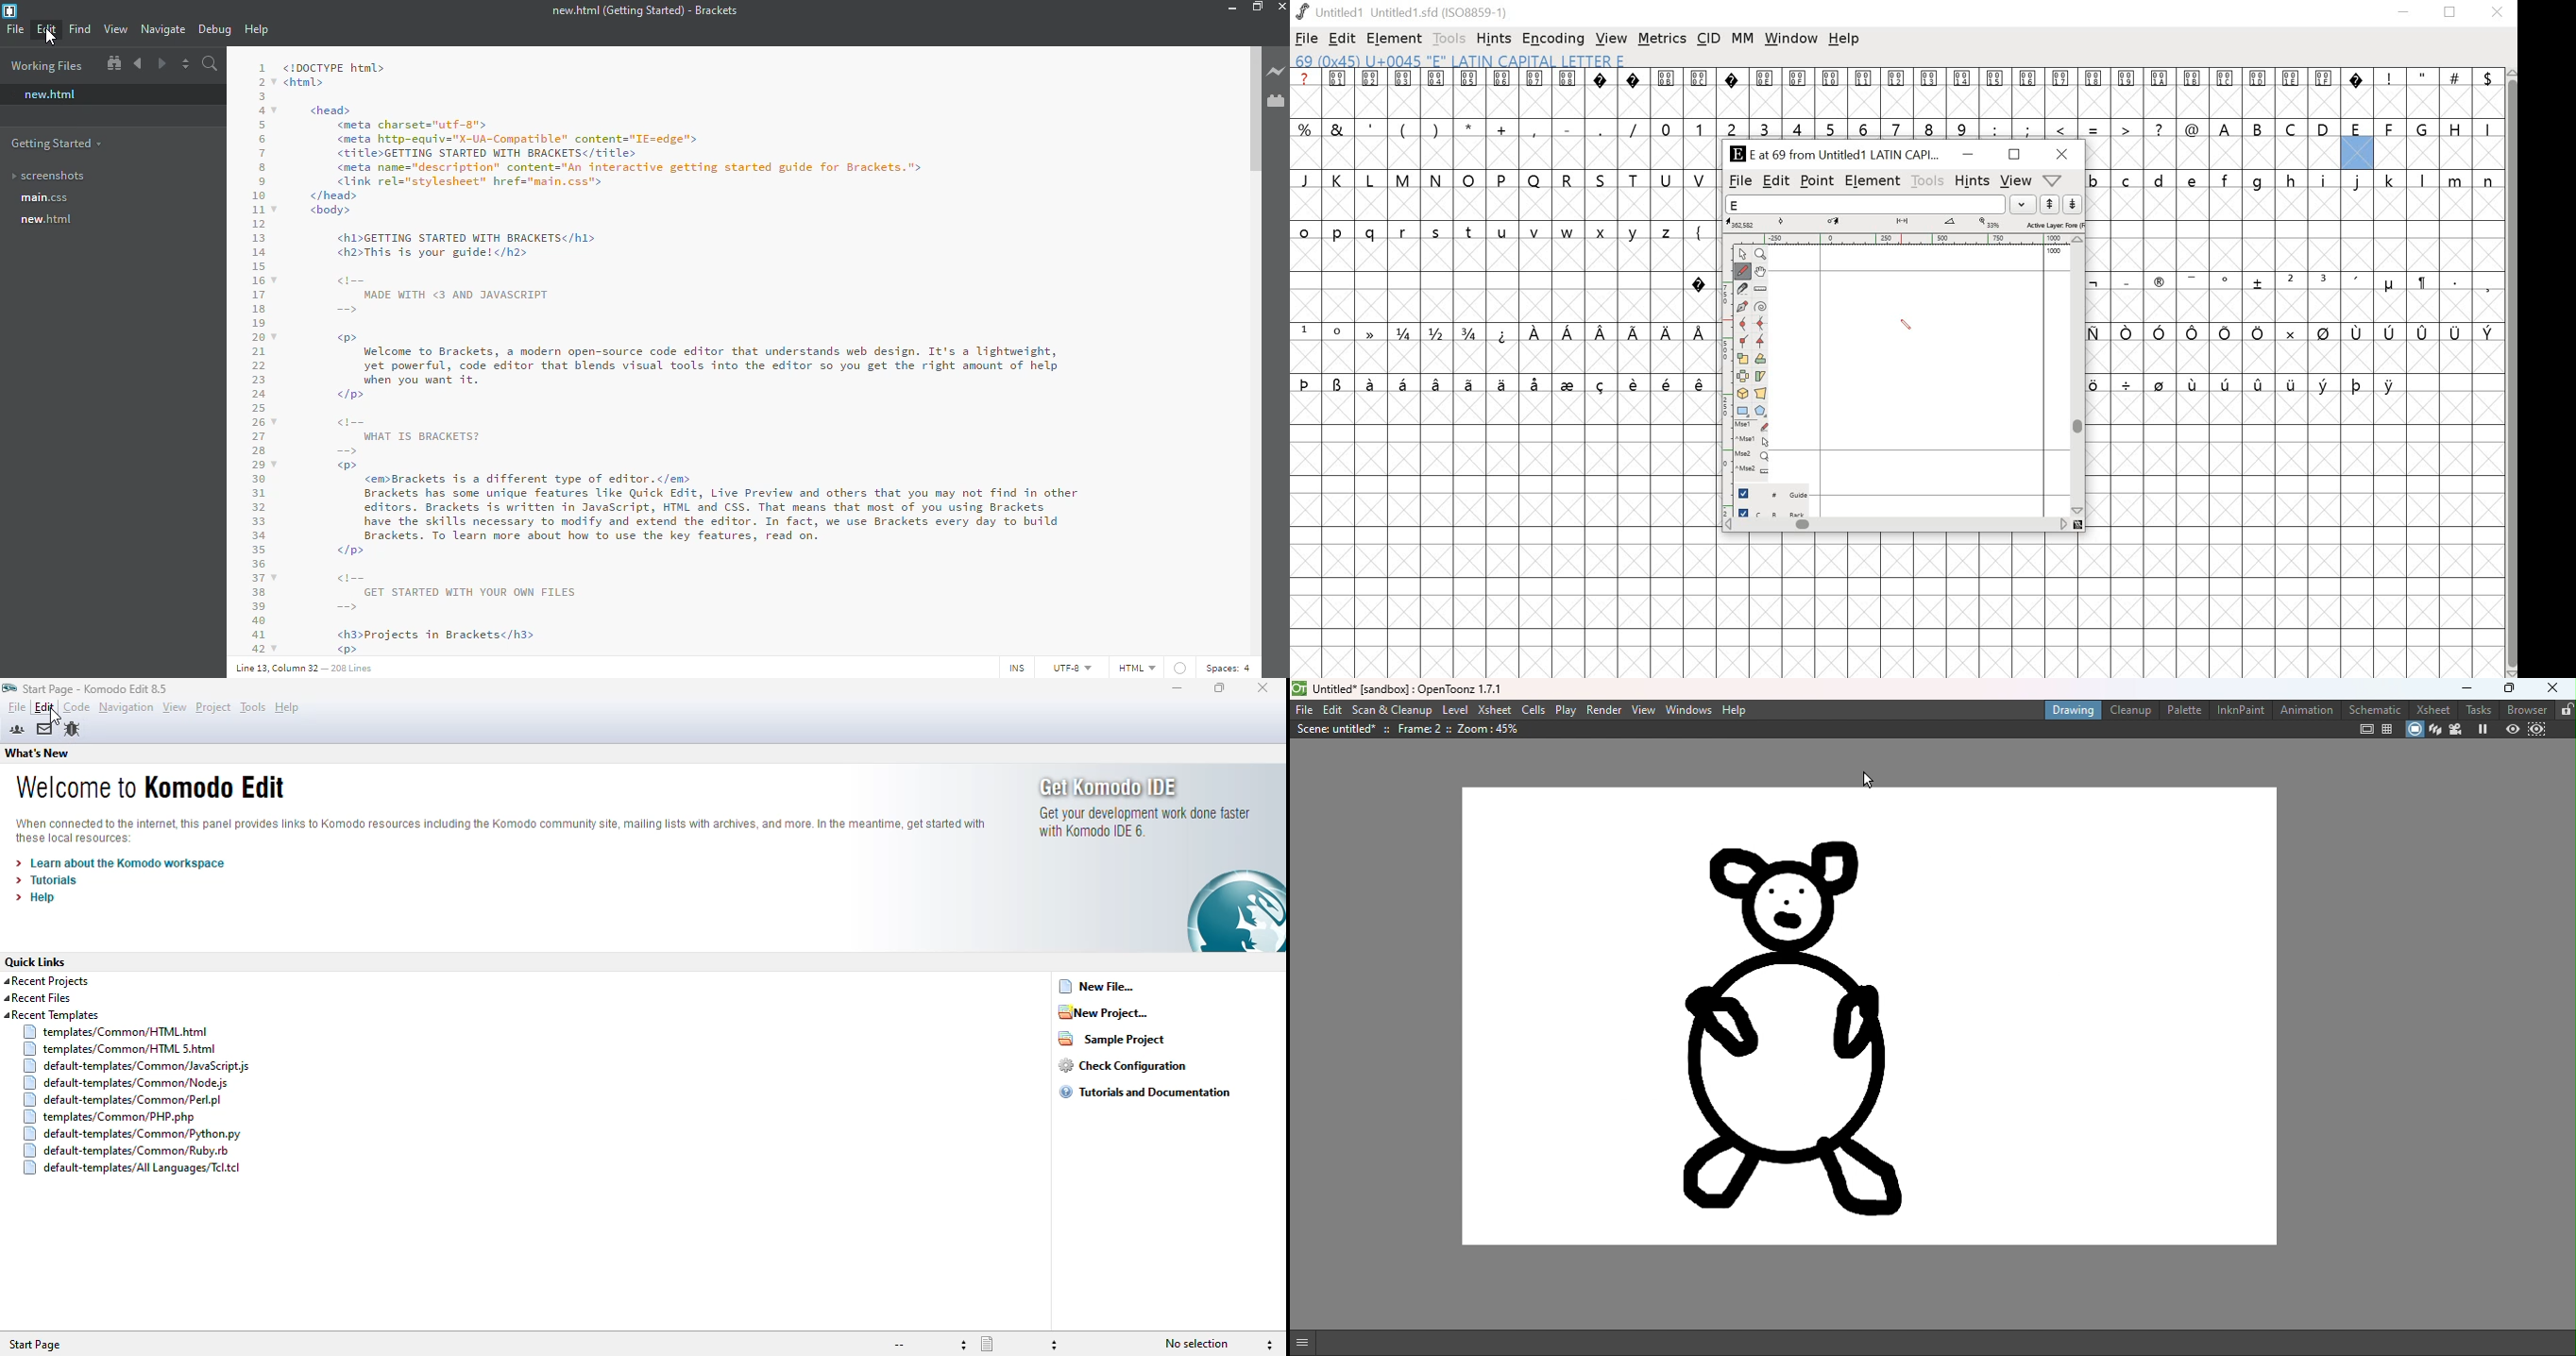 Image resolution: width=2576 pixels, height=1372 pixels. Describe the element at coordinates (1973, 181) in the screenshot. I see `hints` at that location.